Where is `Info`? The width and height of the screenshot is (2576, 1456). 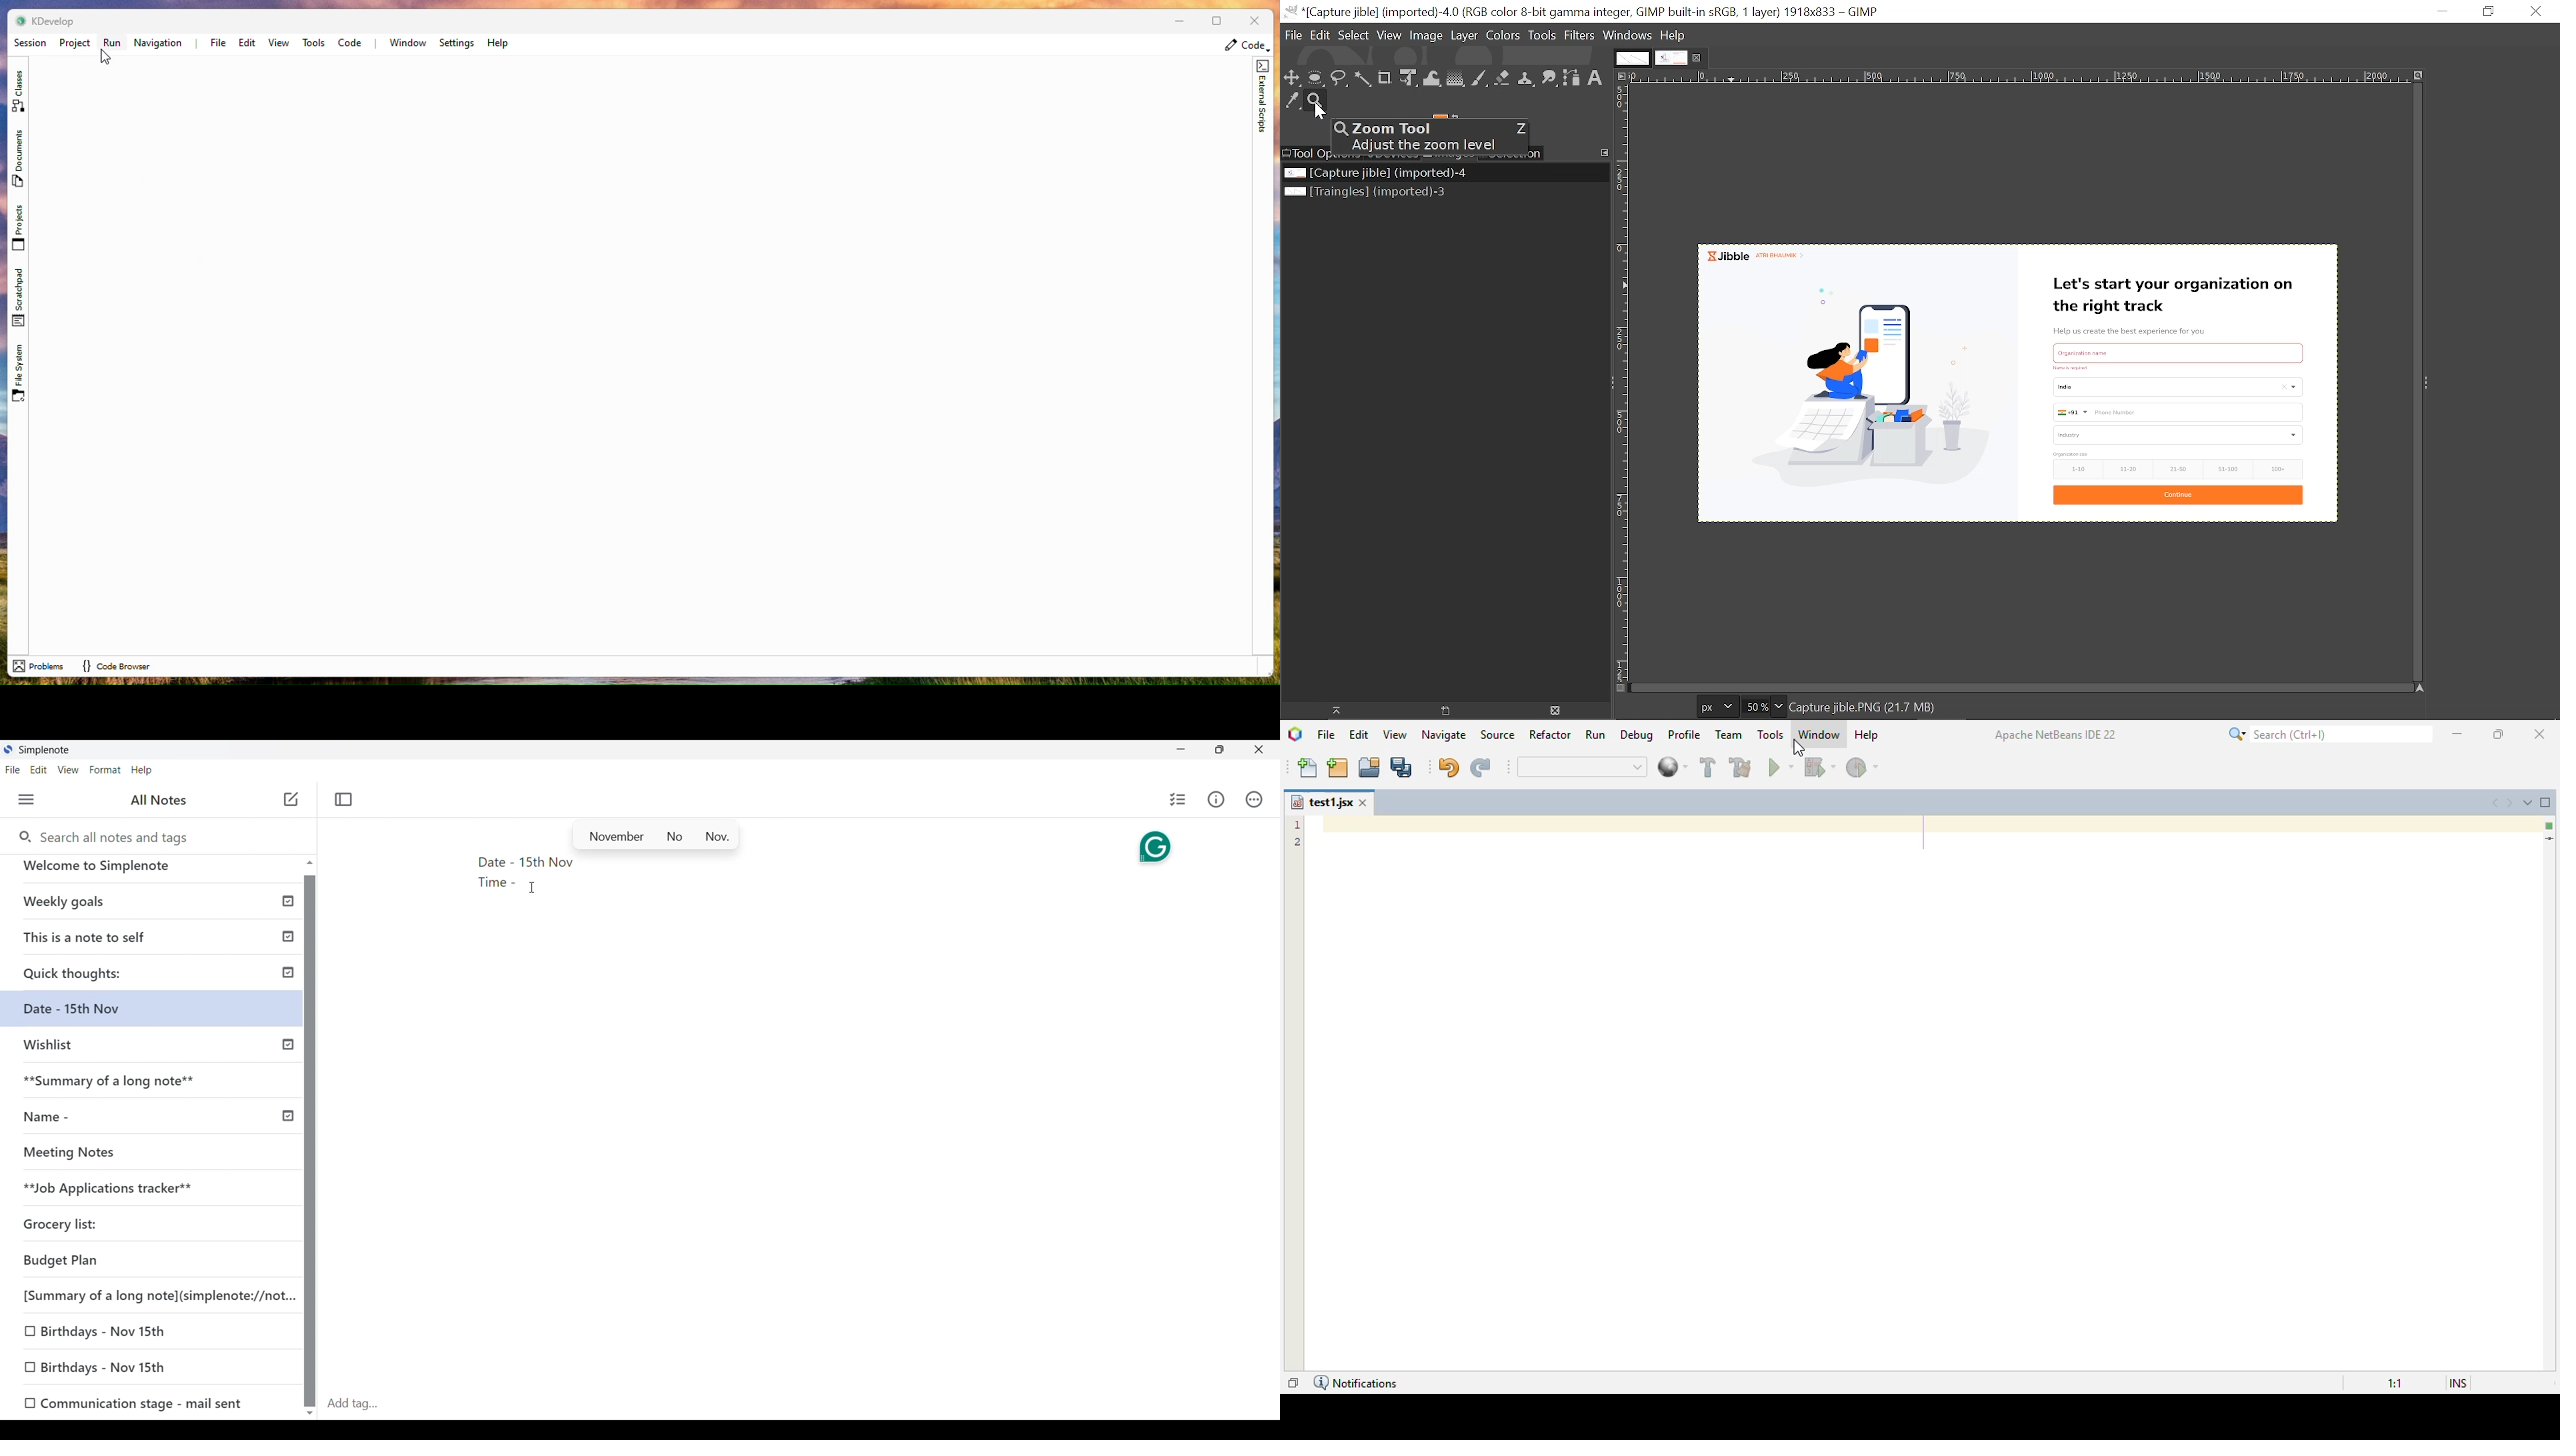 Info is located at coordinates (1216, 799).